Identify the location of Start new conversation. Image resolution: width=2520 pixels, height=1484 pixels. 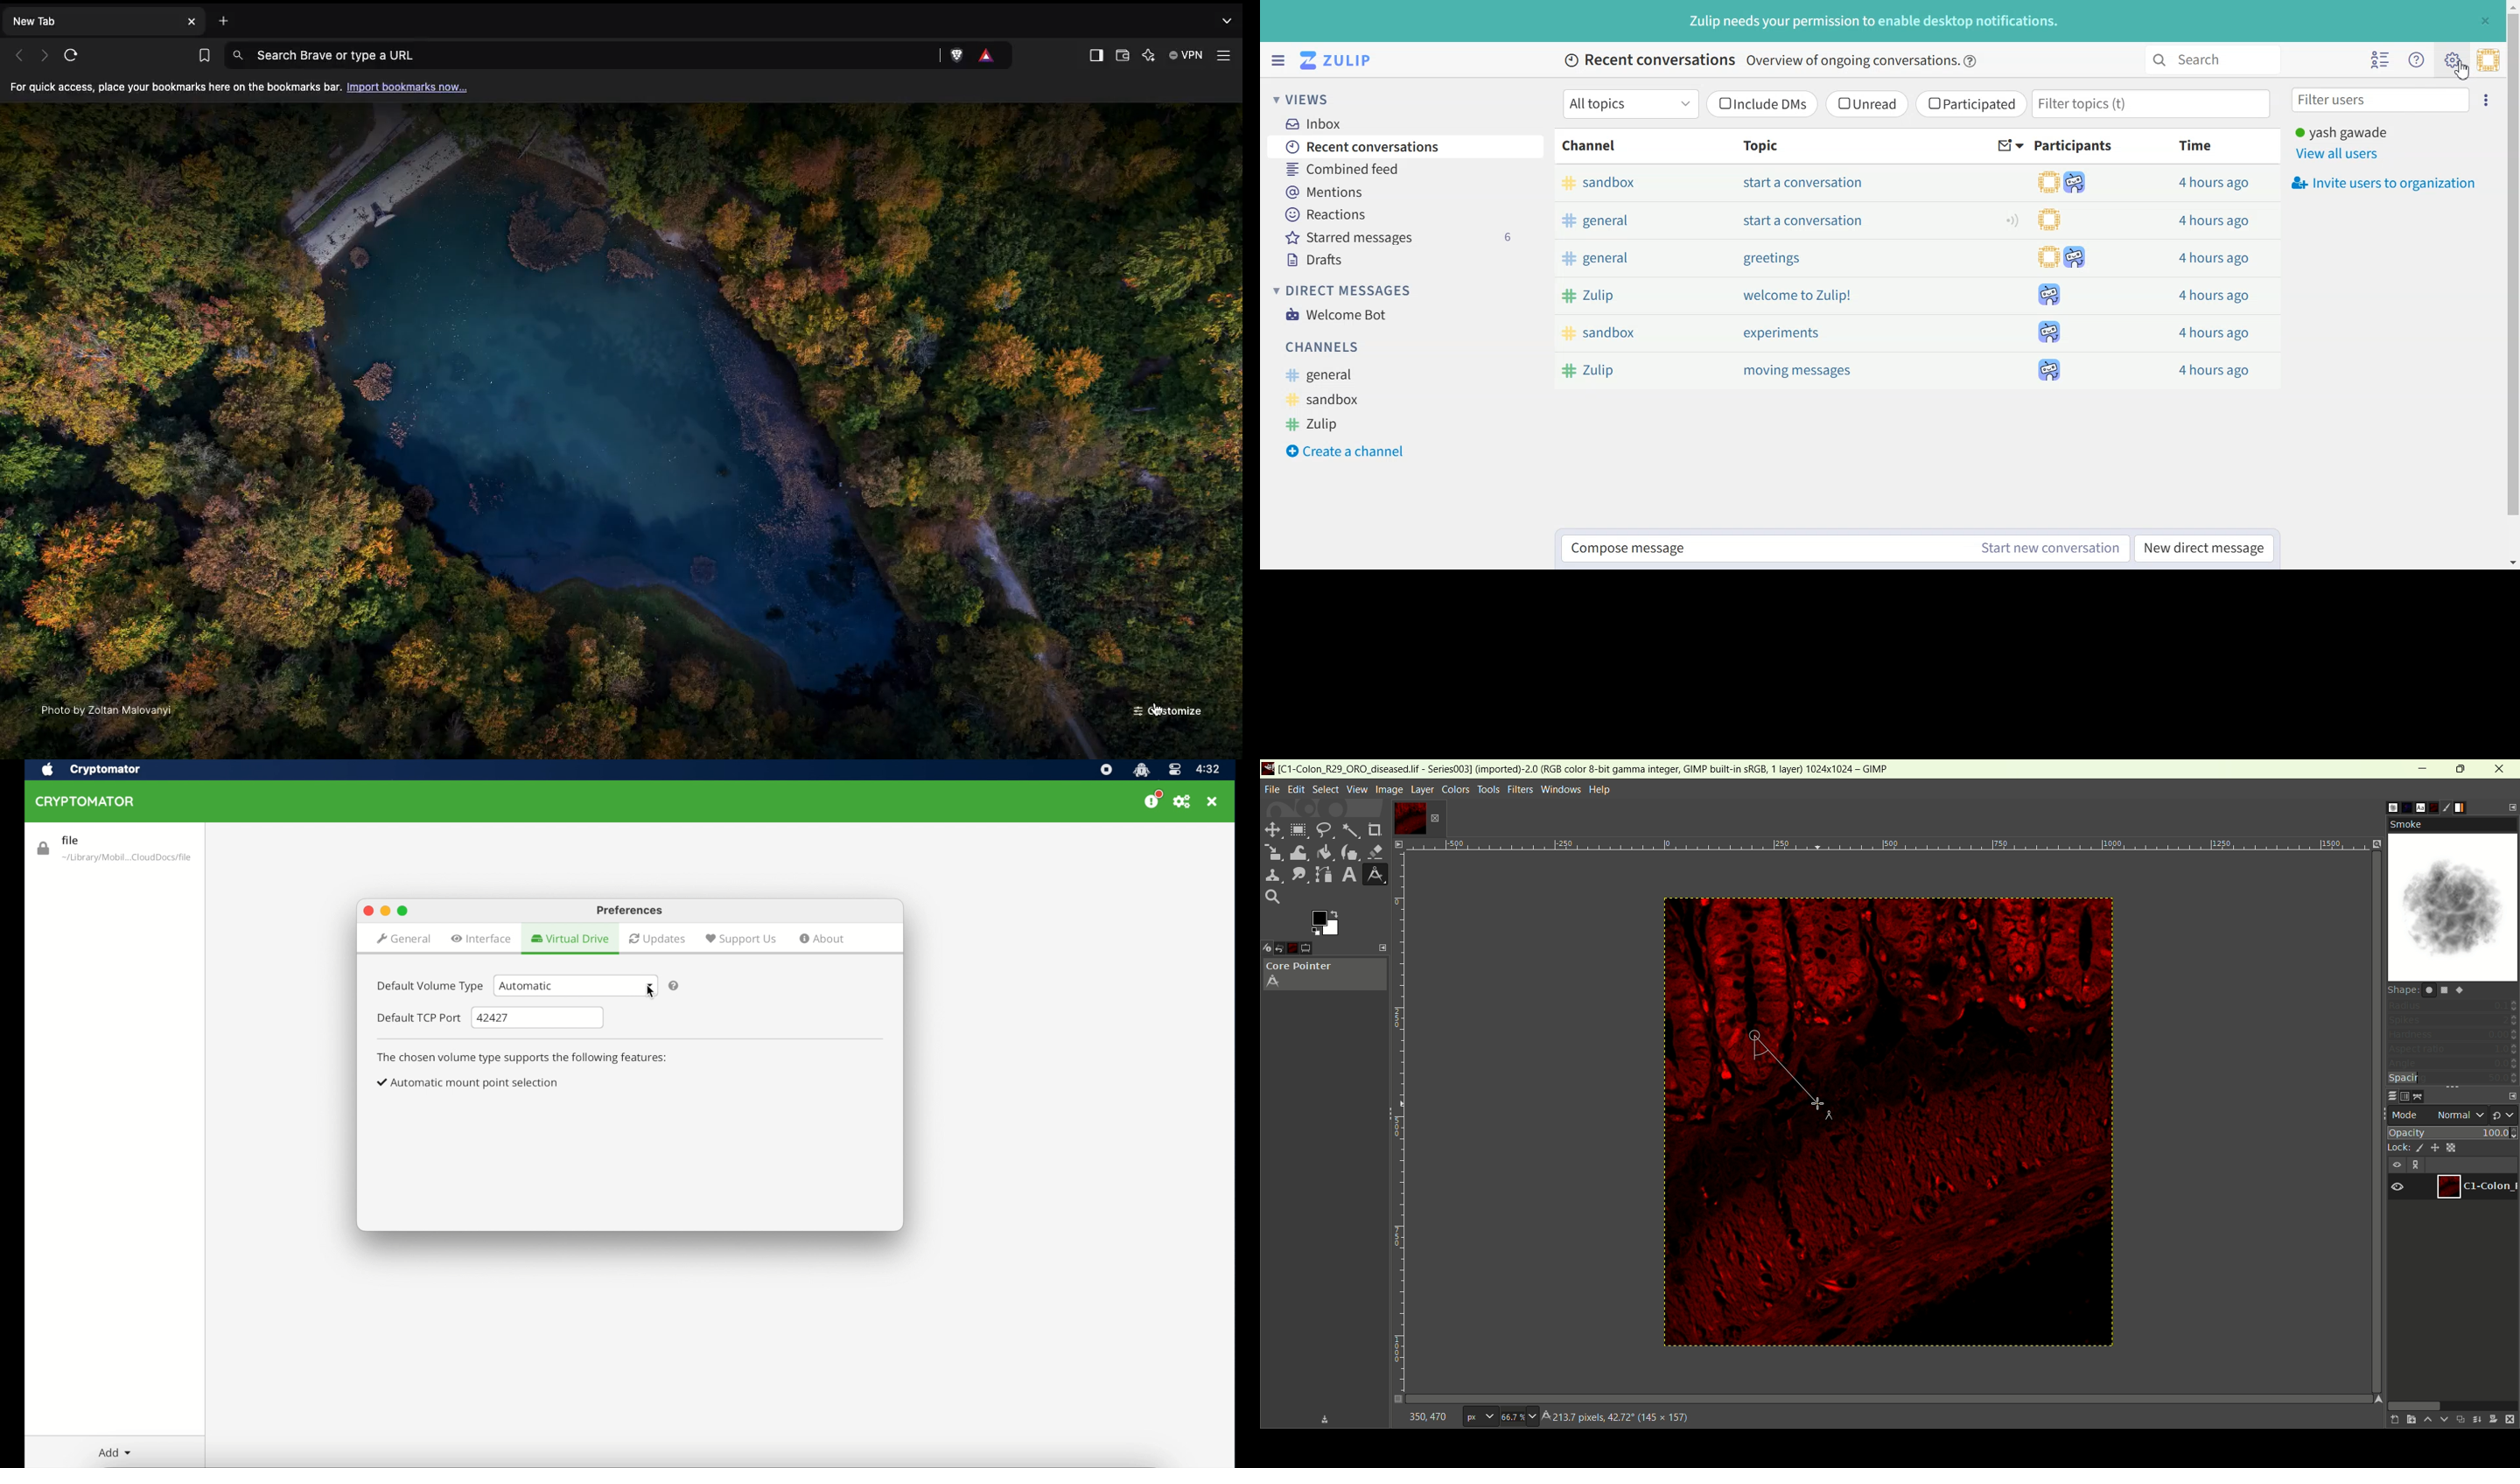
(2051, 548).